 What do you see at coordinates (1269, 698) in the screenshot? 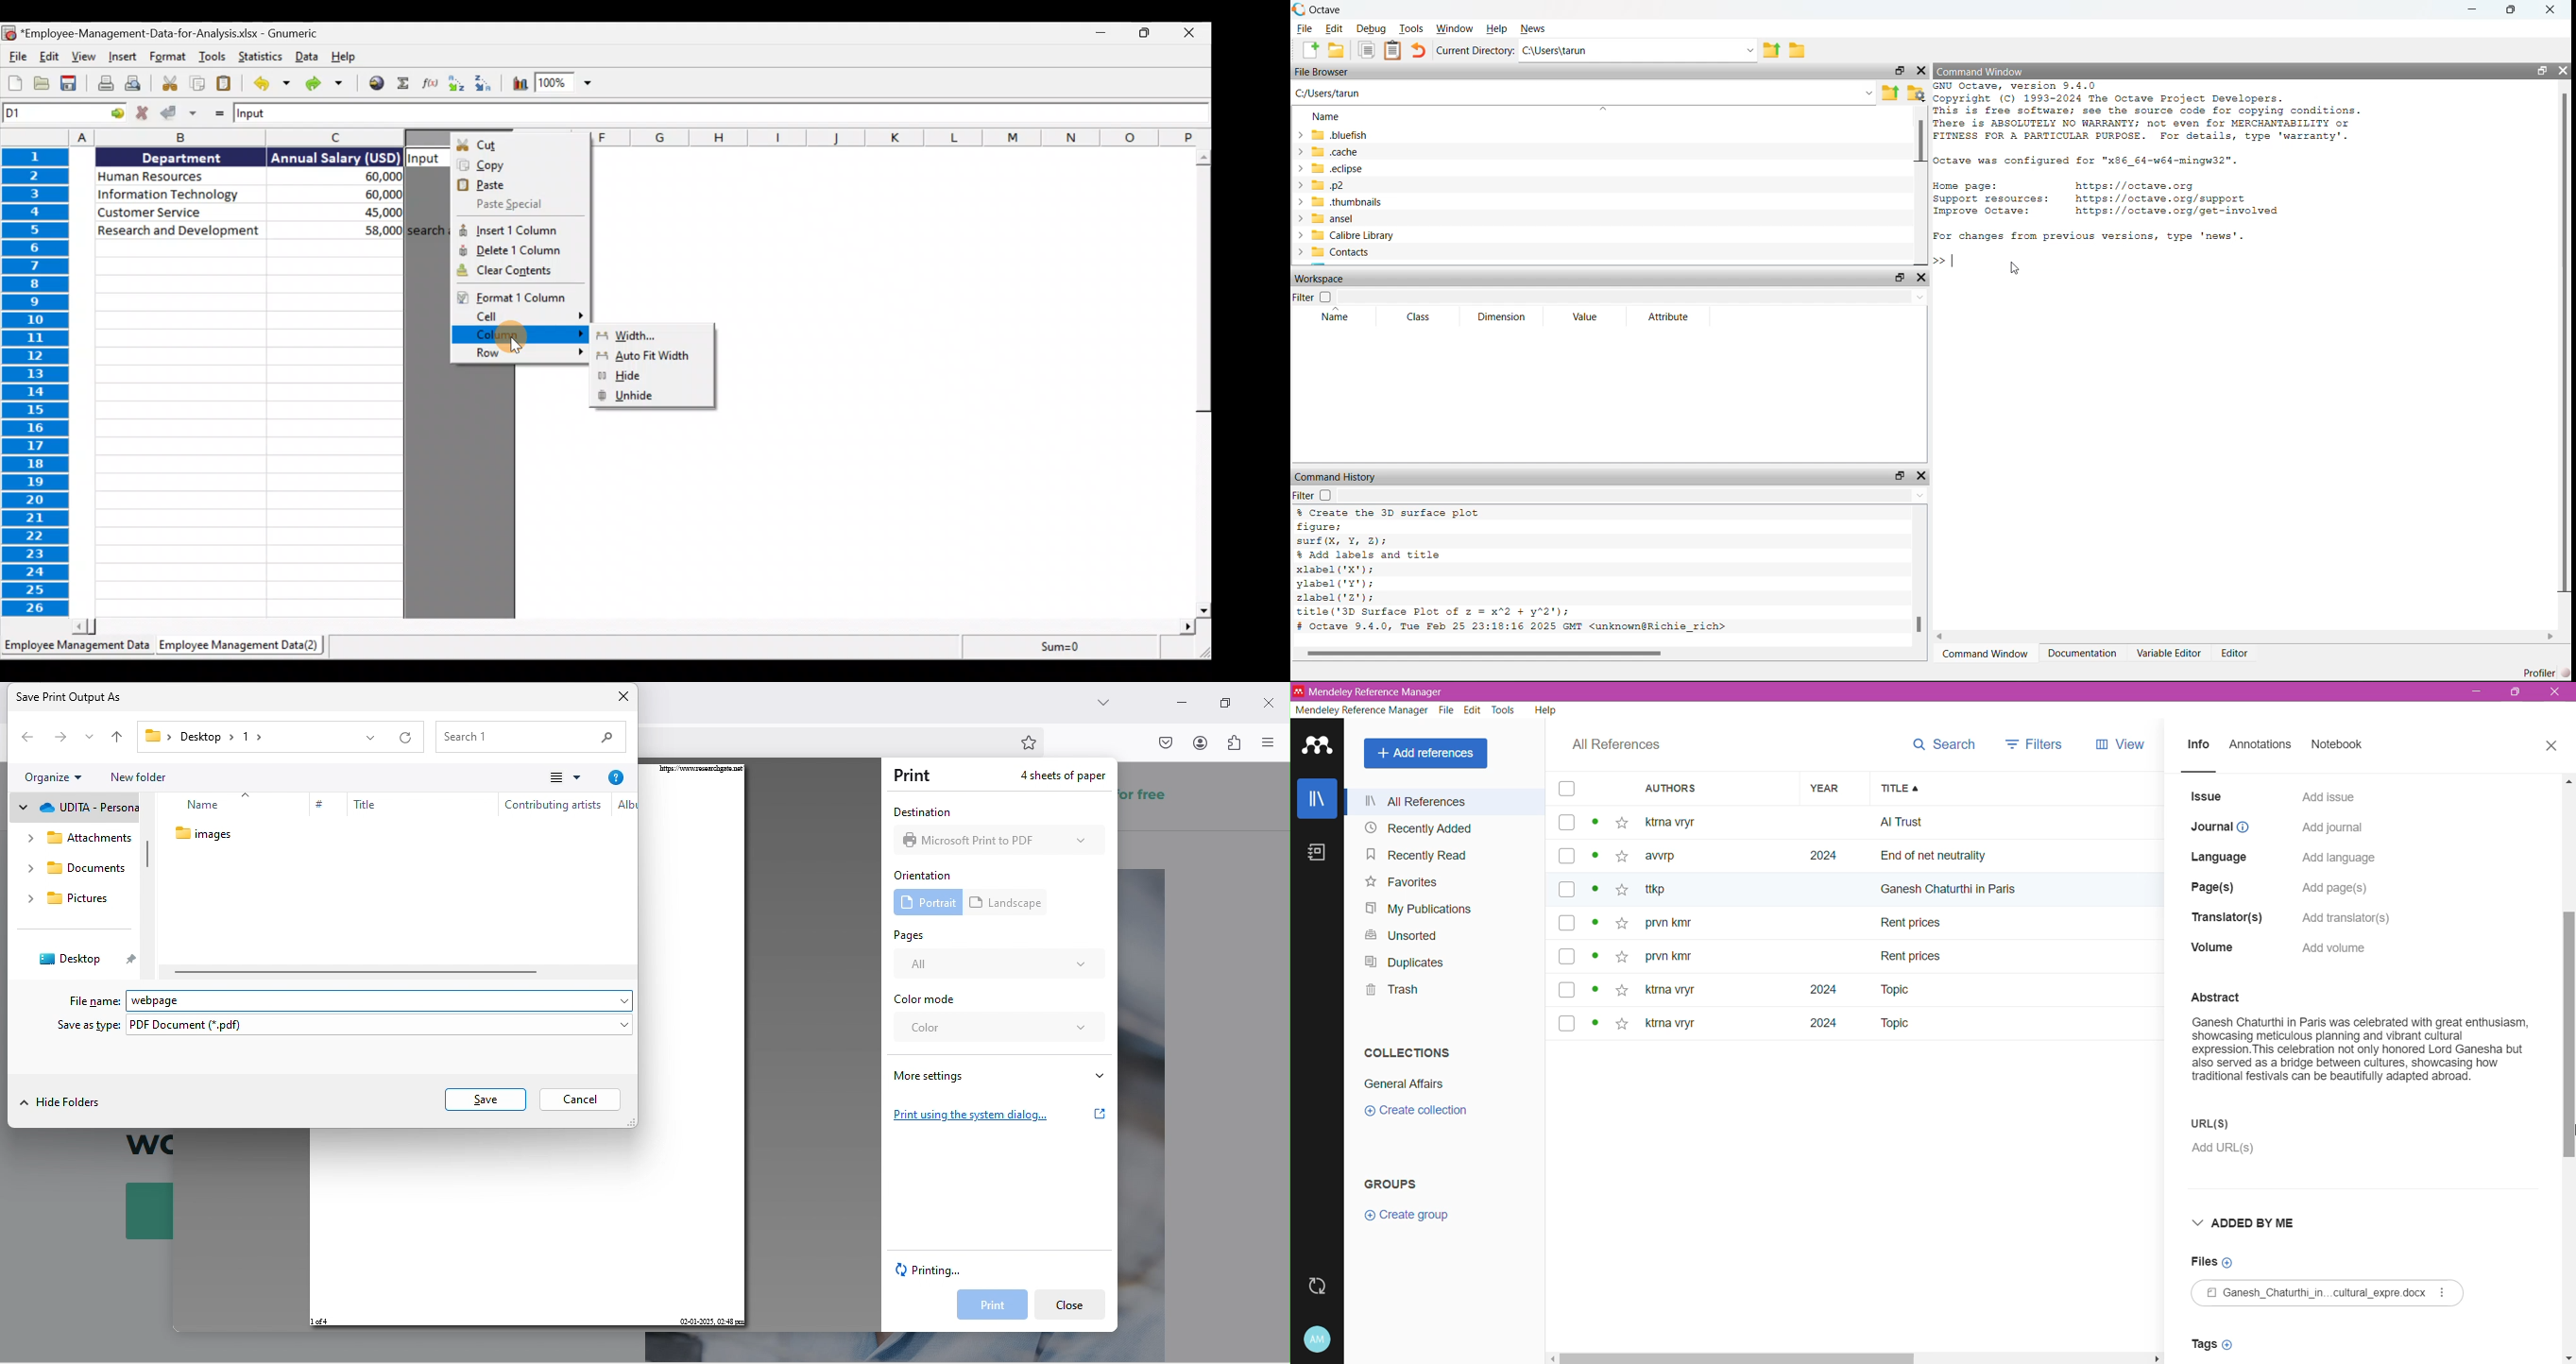
I see `close` at bounding box center [1269, 698].